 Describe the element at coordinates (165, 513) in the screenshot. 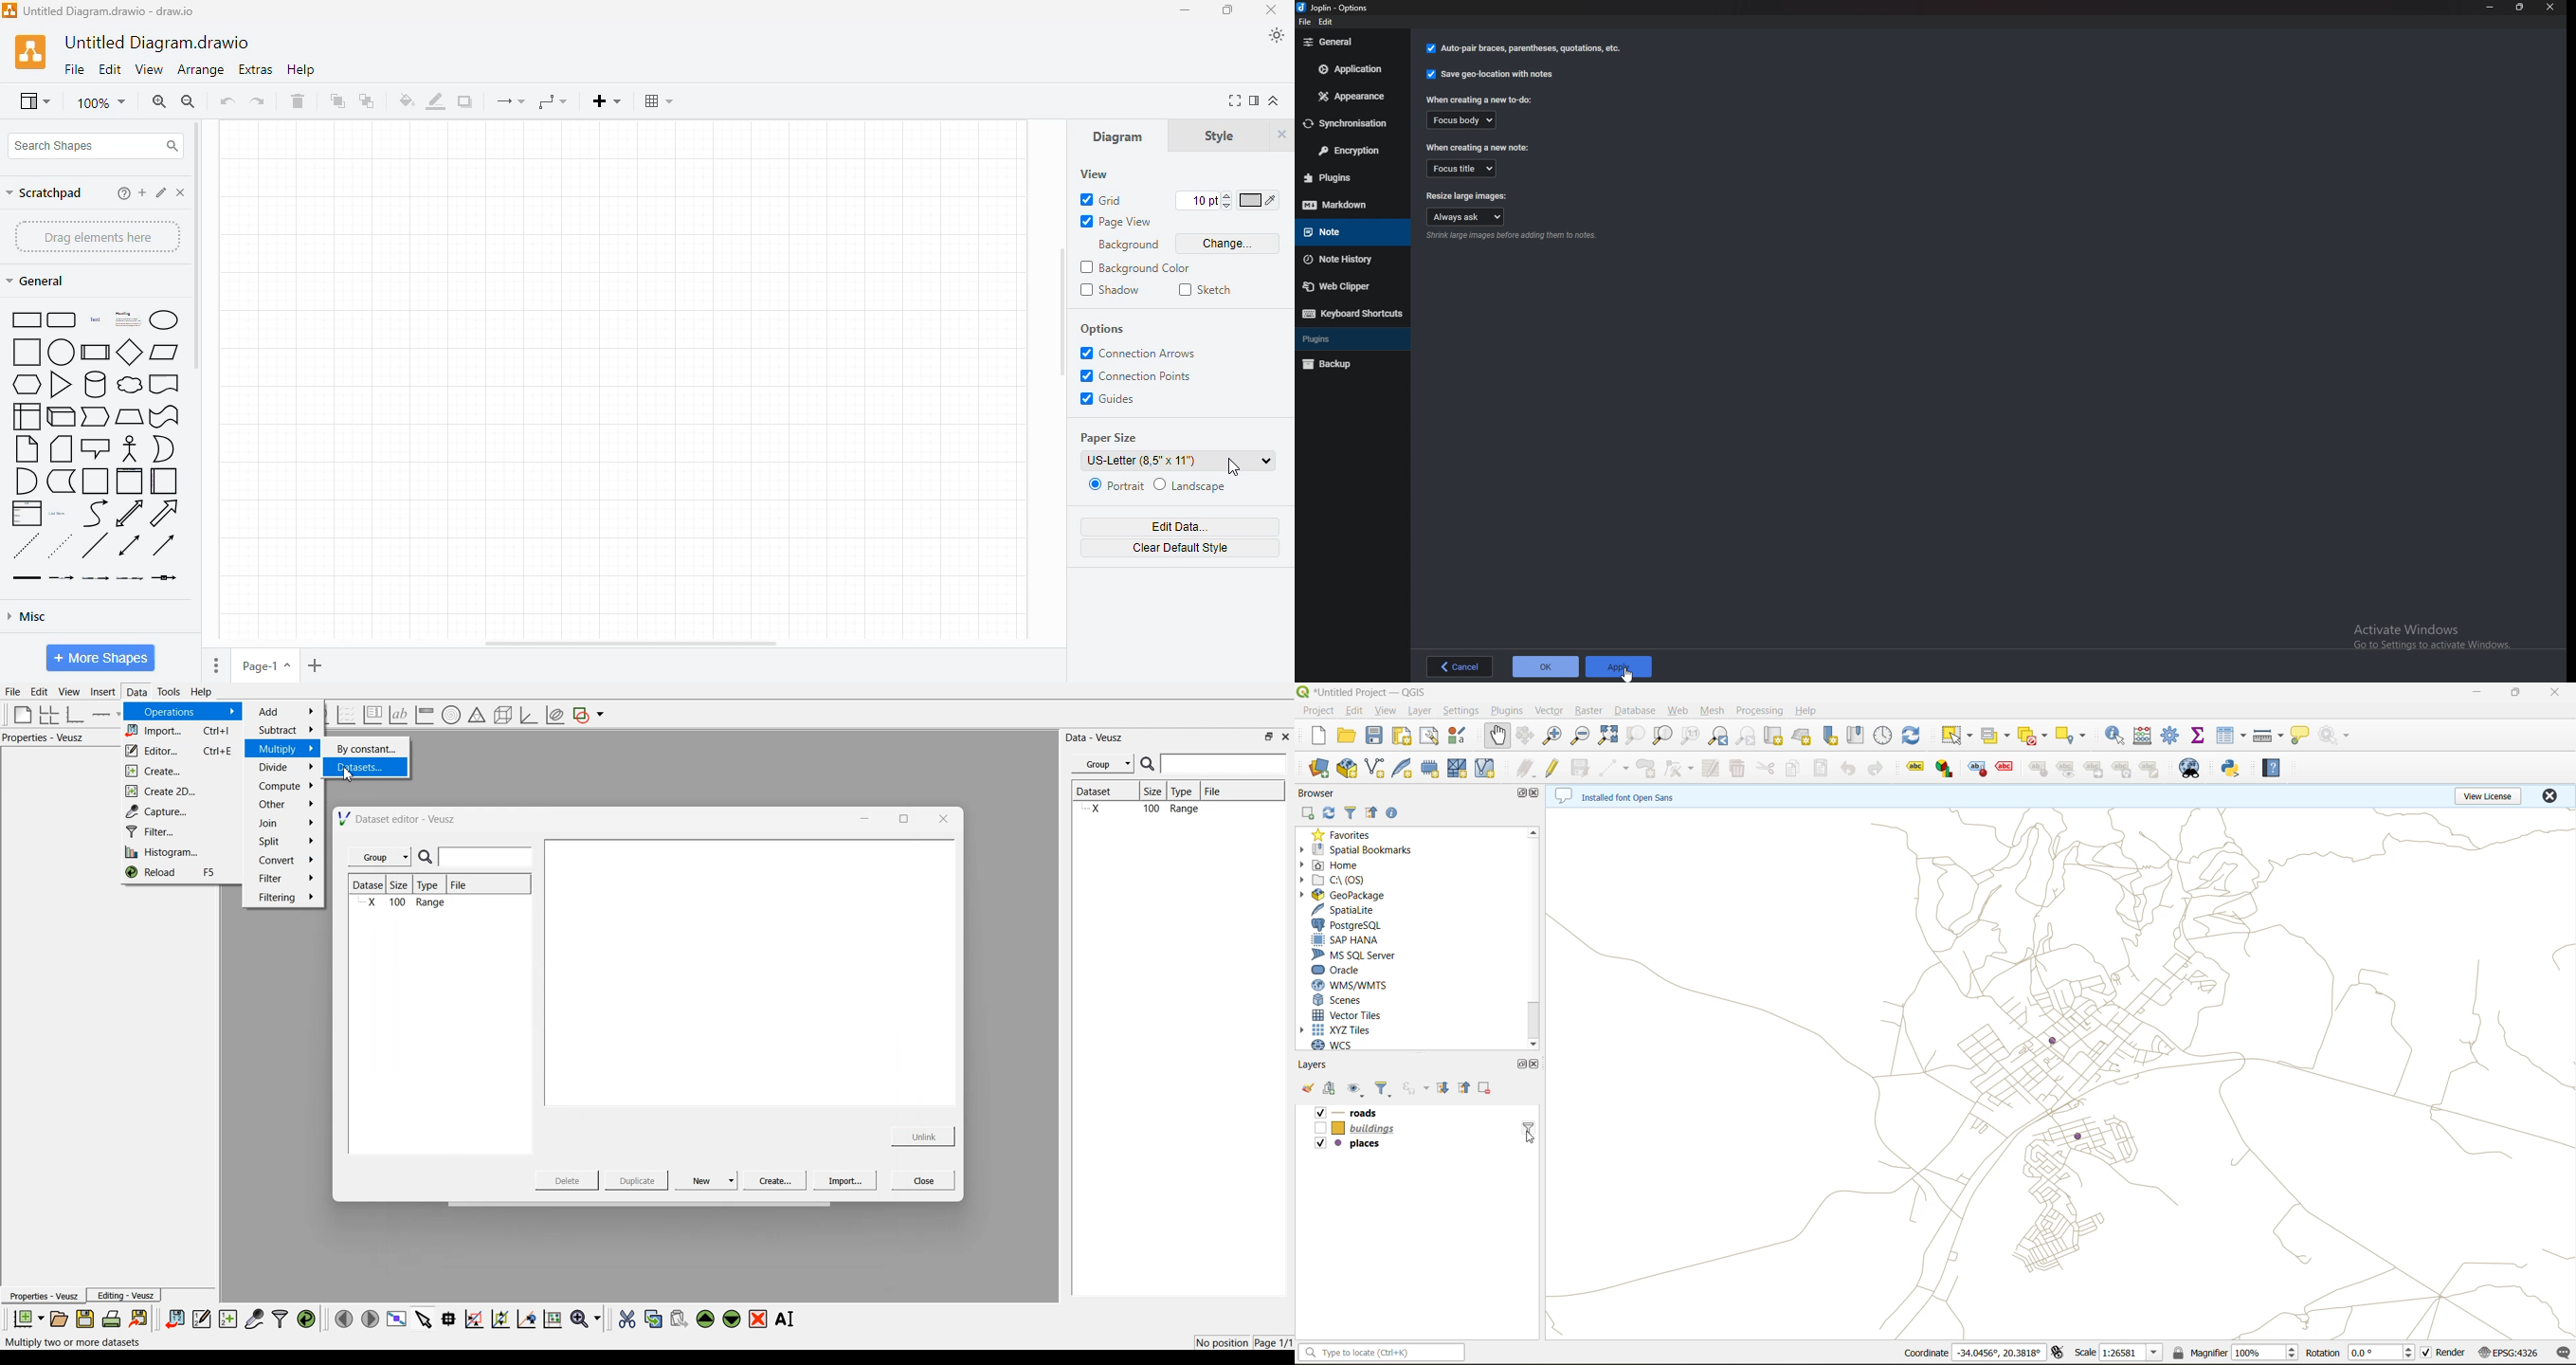

I see `arrow` at that location.